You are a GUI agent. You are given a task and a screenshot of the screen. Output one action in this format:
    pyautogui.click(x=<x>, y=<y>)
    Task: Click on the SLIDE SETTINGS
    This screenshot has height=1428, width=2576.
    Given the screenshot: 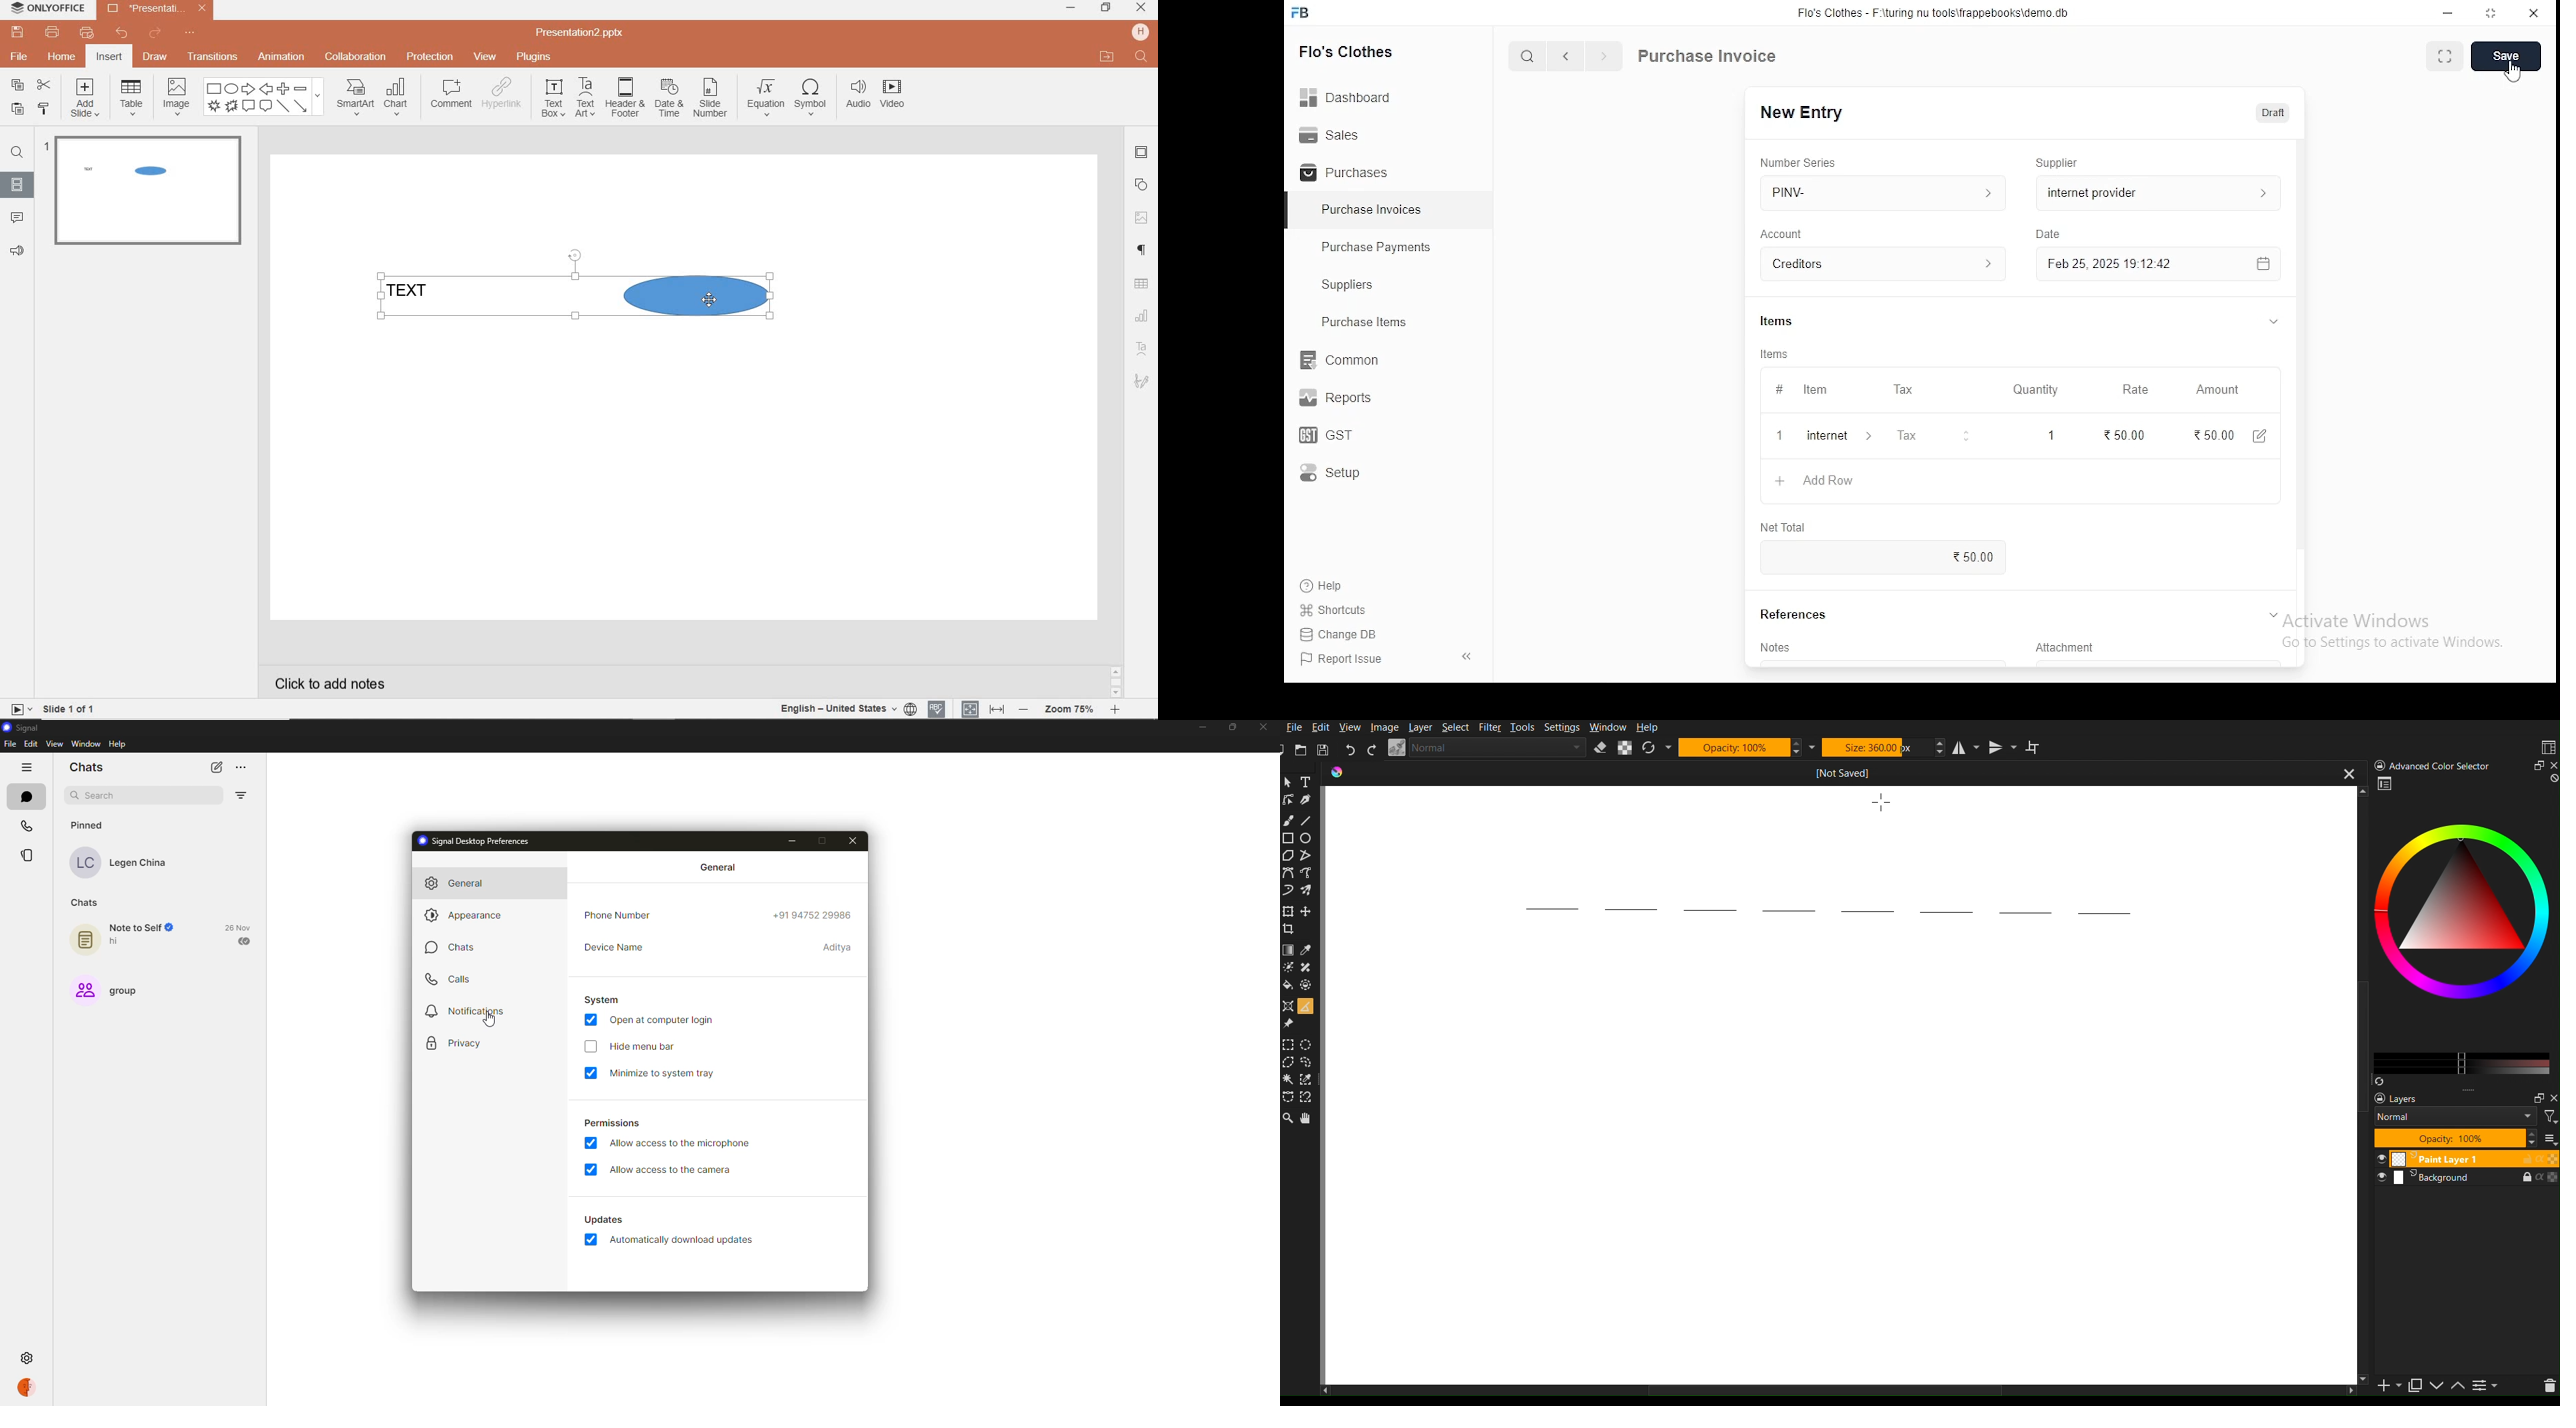 What is the action you would take?
    pyautogui.click(x=1142, y=153)
    